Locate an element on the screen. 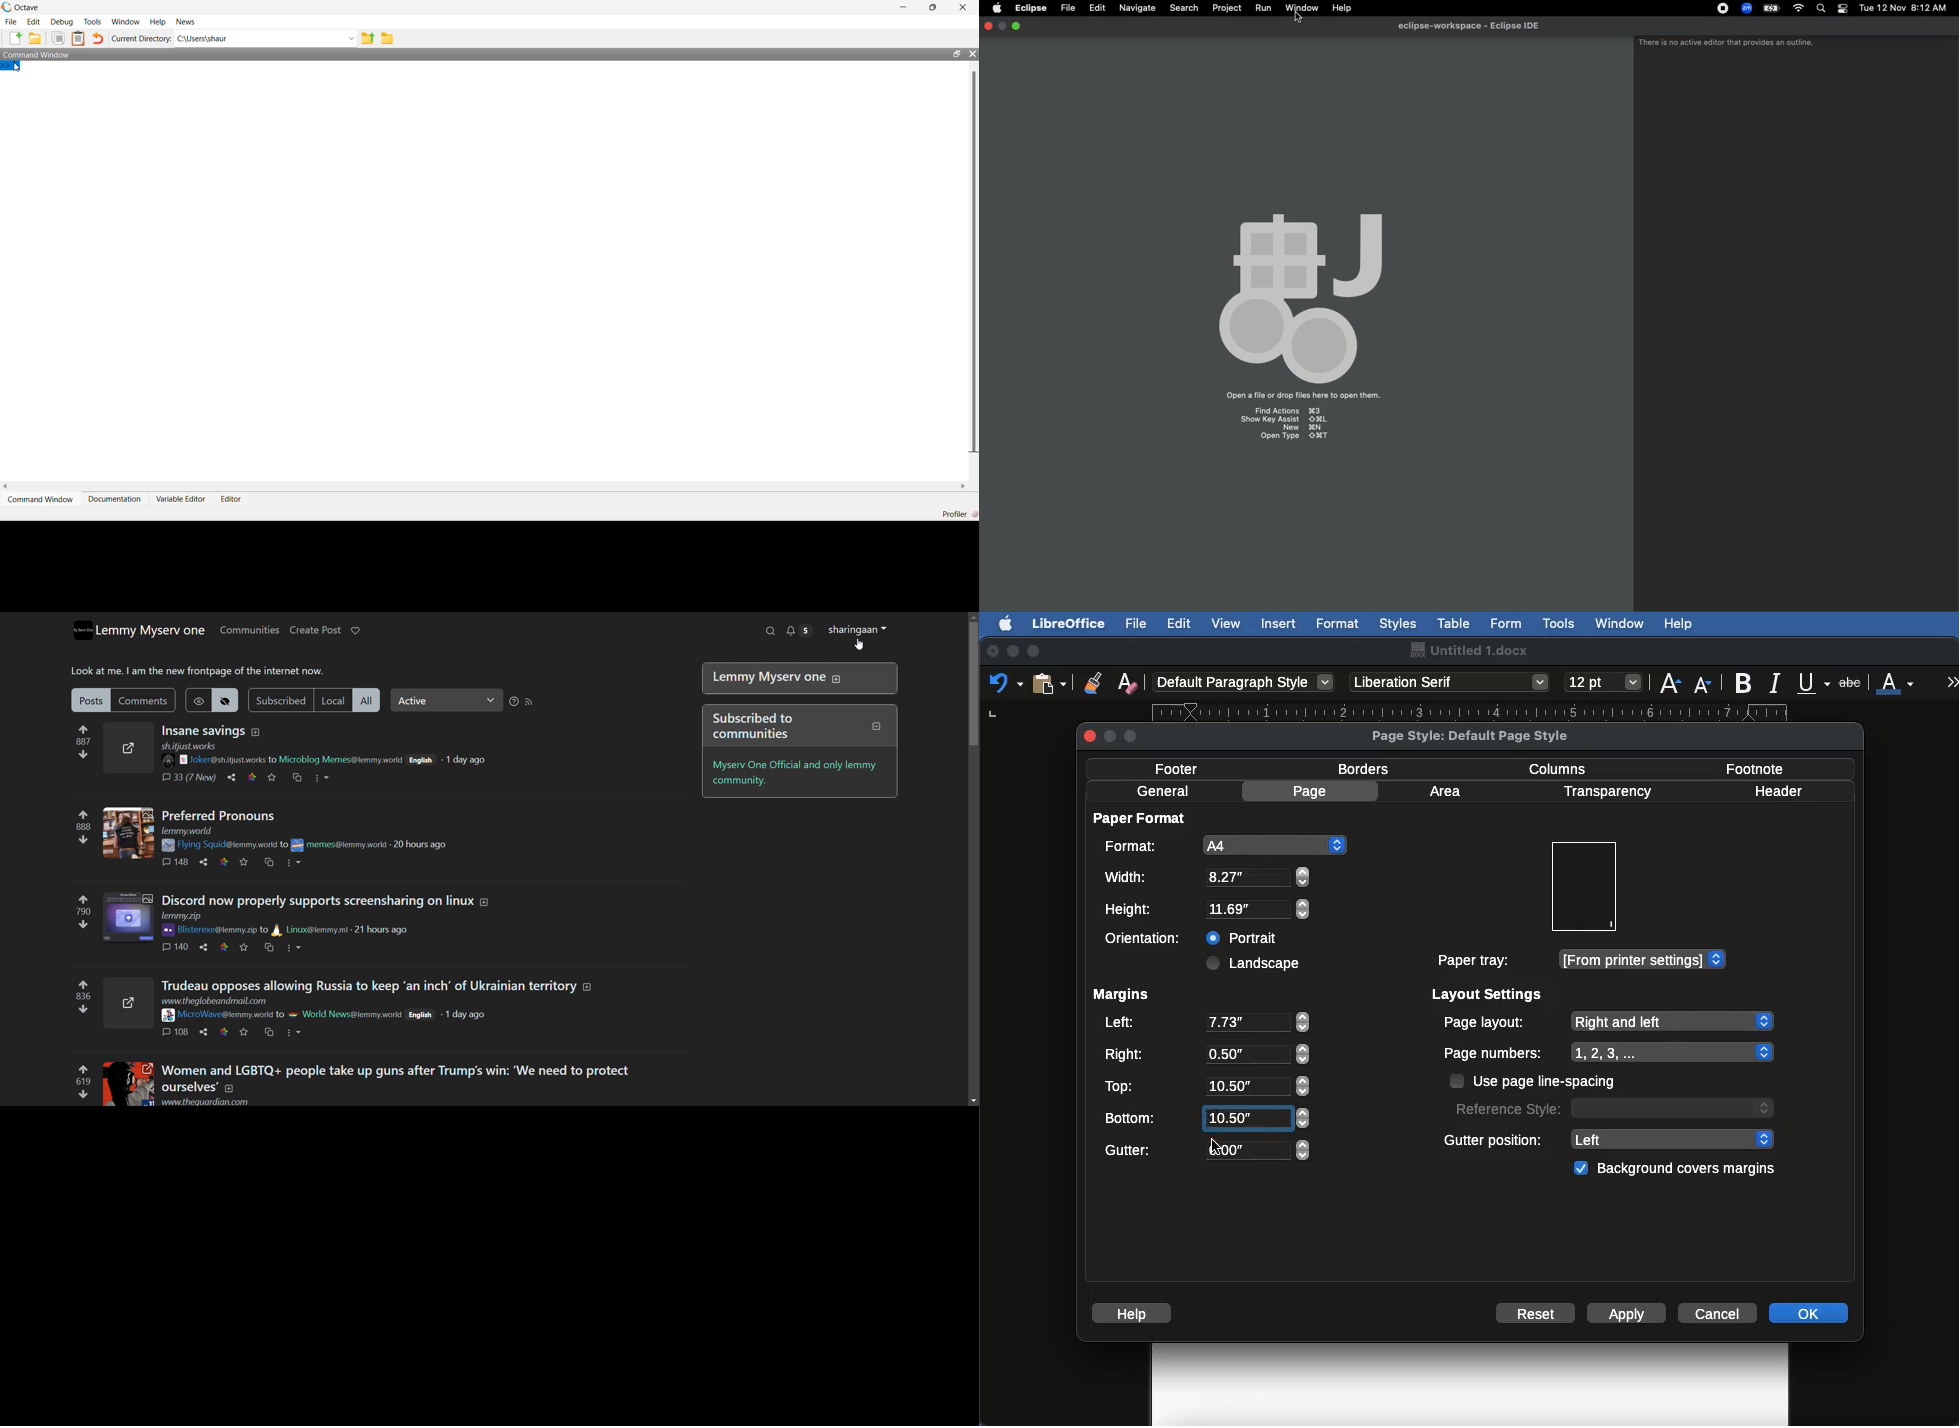 The image size is (1960, 1428). Search is located at coordinates (1183, 7).